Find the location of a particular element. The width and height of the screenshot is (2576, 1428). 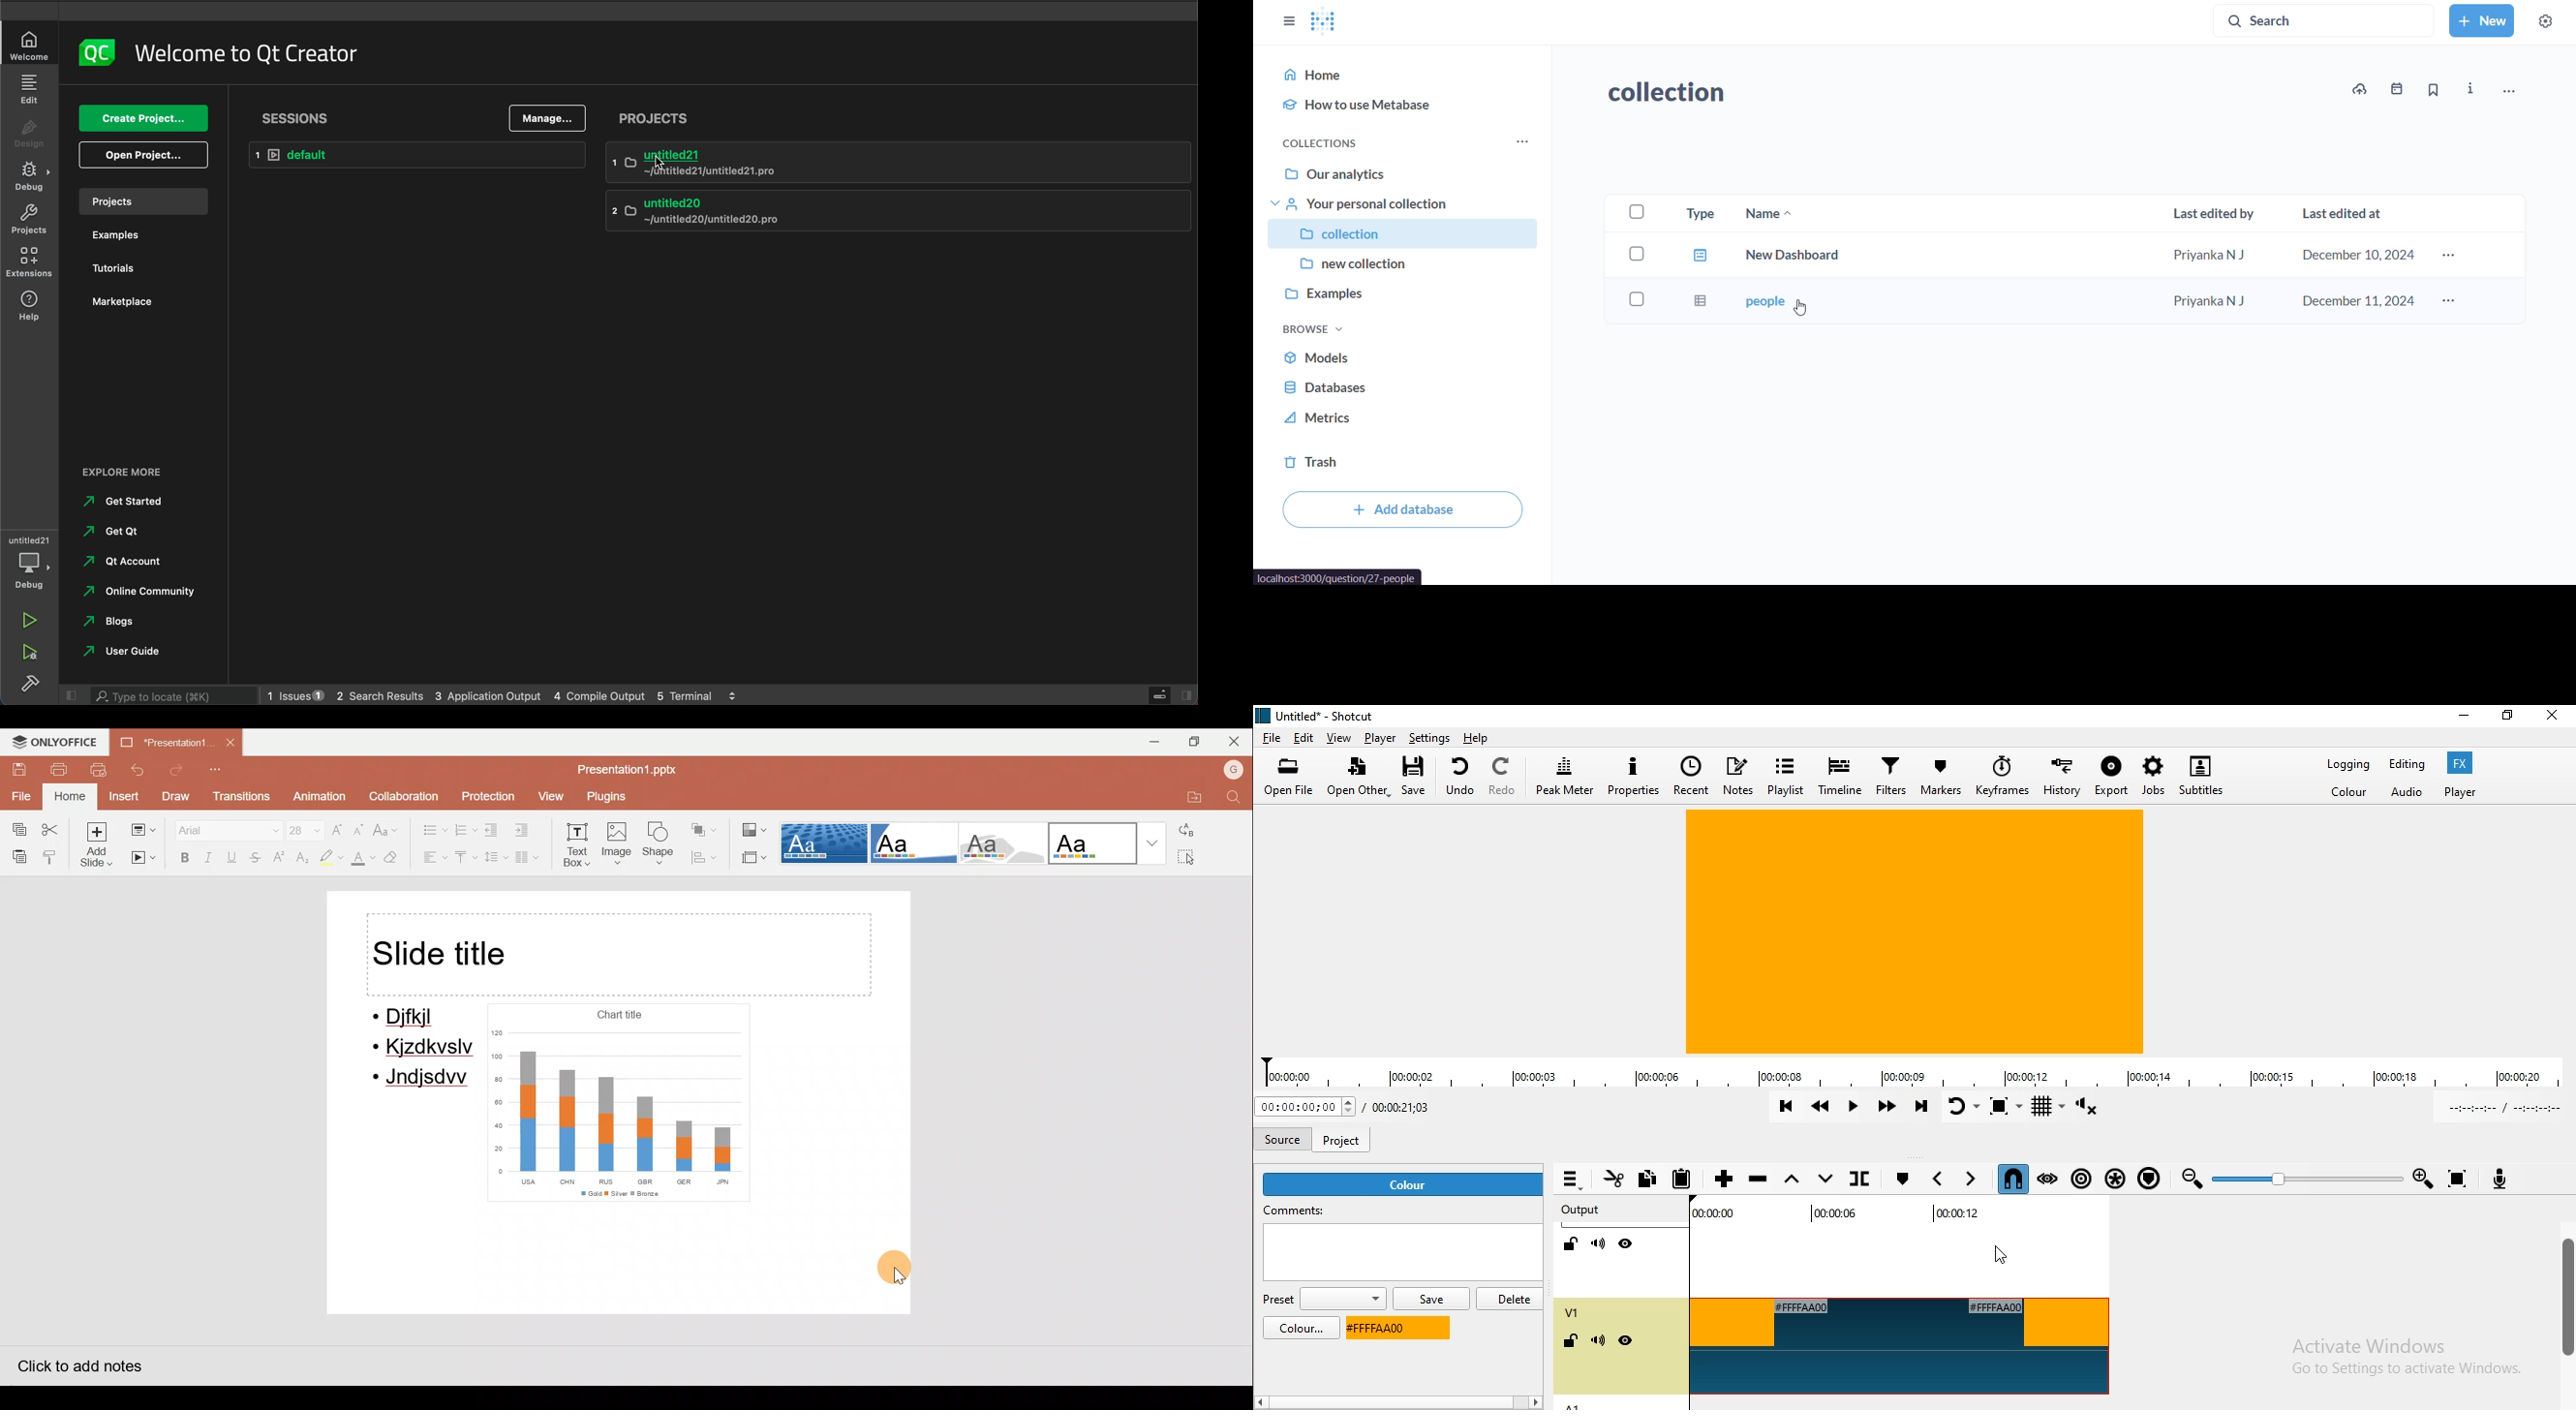

extensions is located at coordinates (30, 258).